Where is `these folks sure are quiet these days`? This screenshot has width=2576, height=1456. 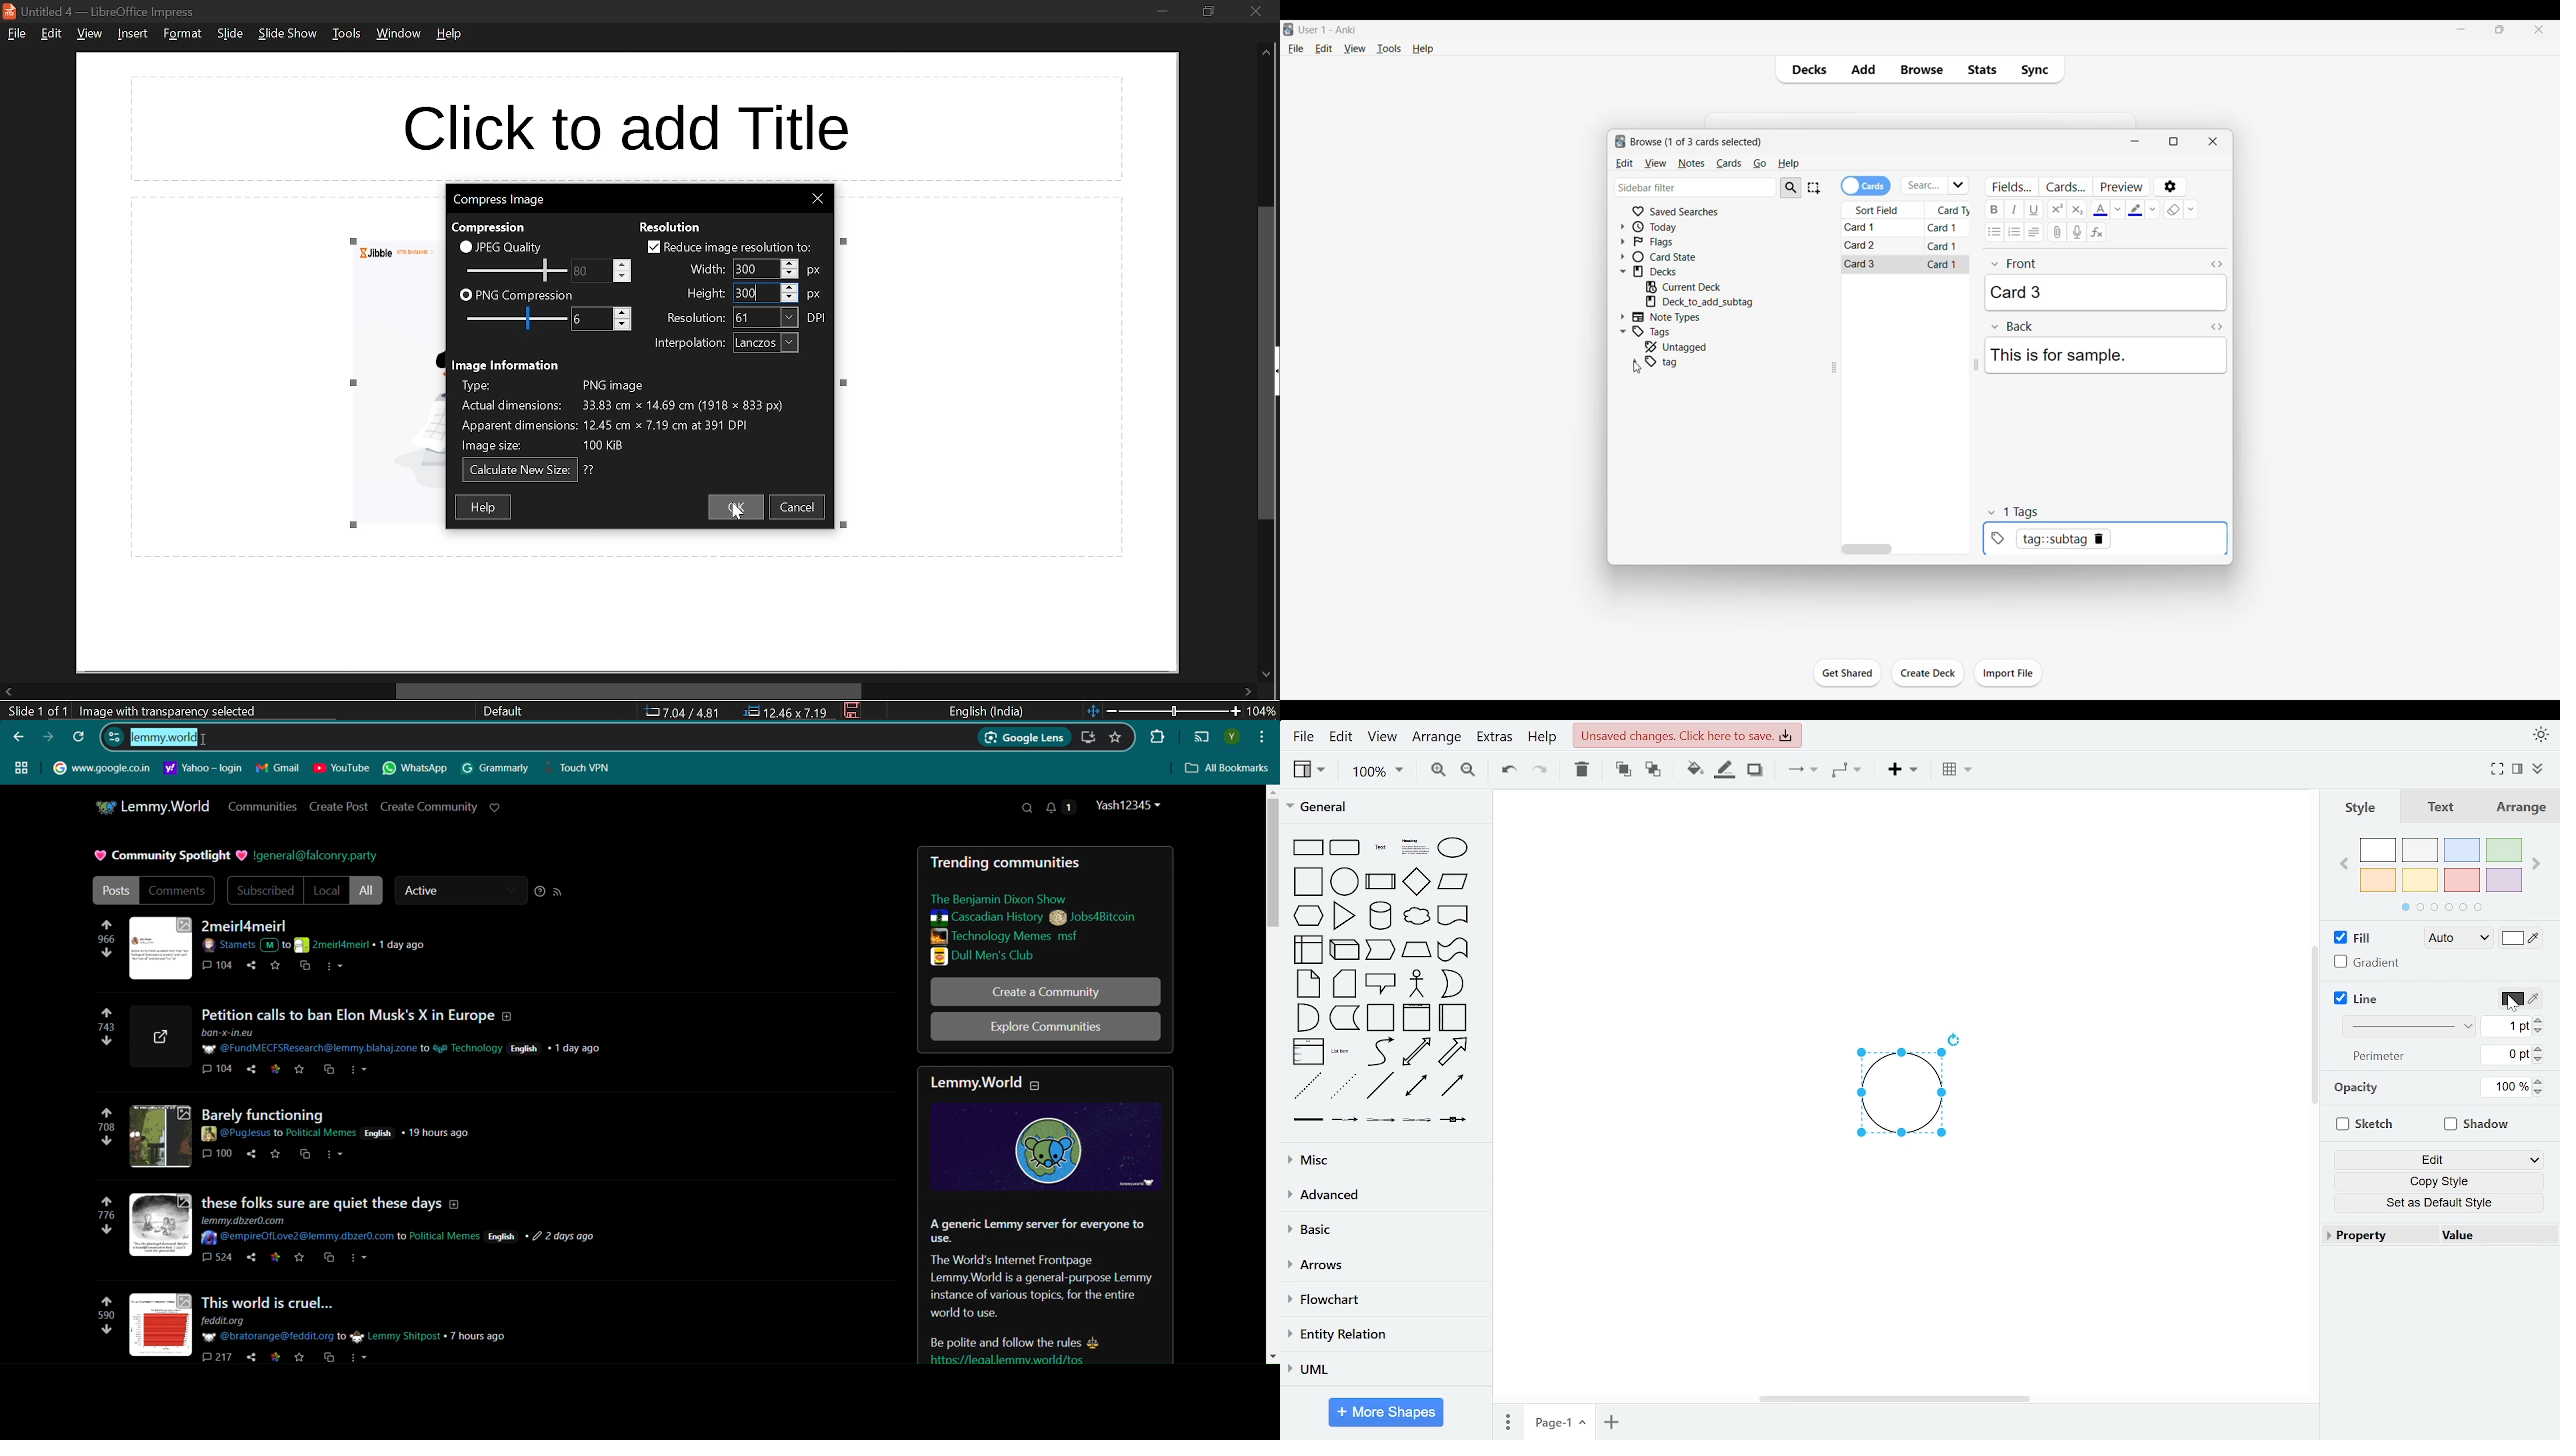
these folks sure are quiet these days is located at coordinates (336, 1197).